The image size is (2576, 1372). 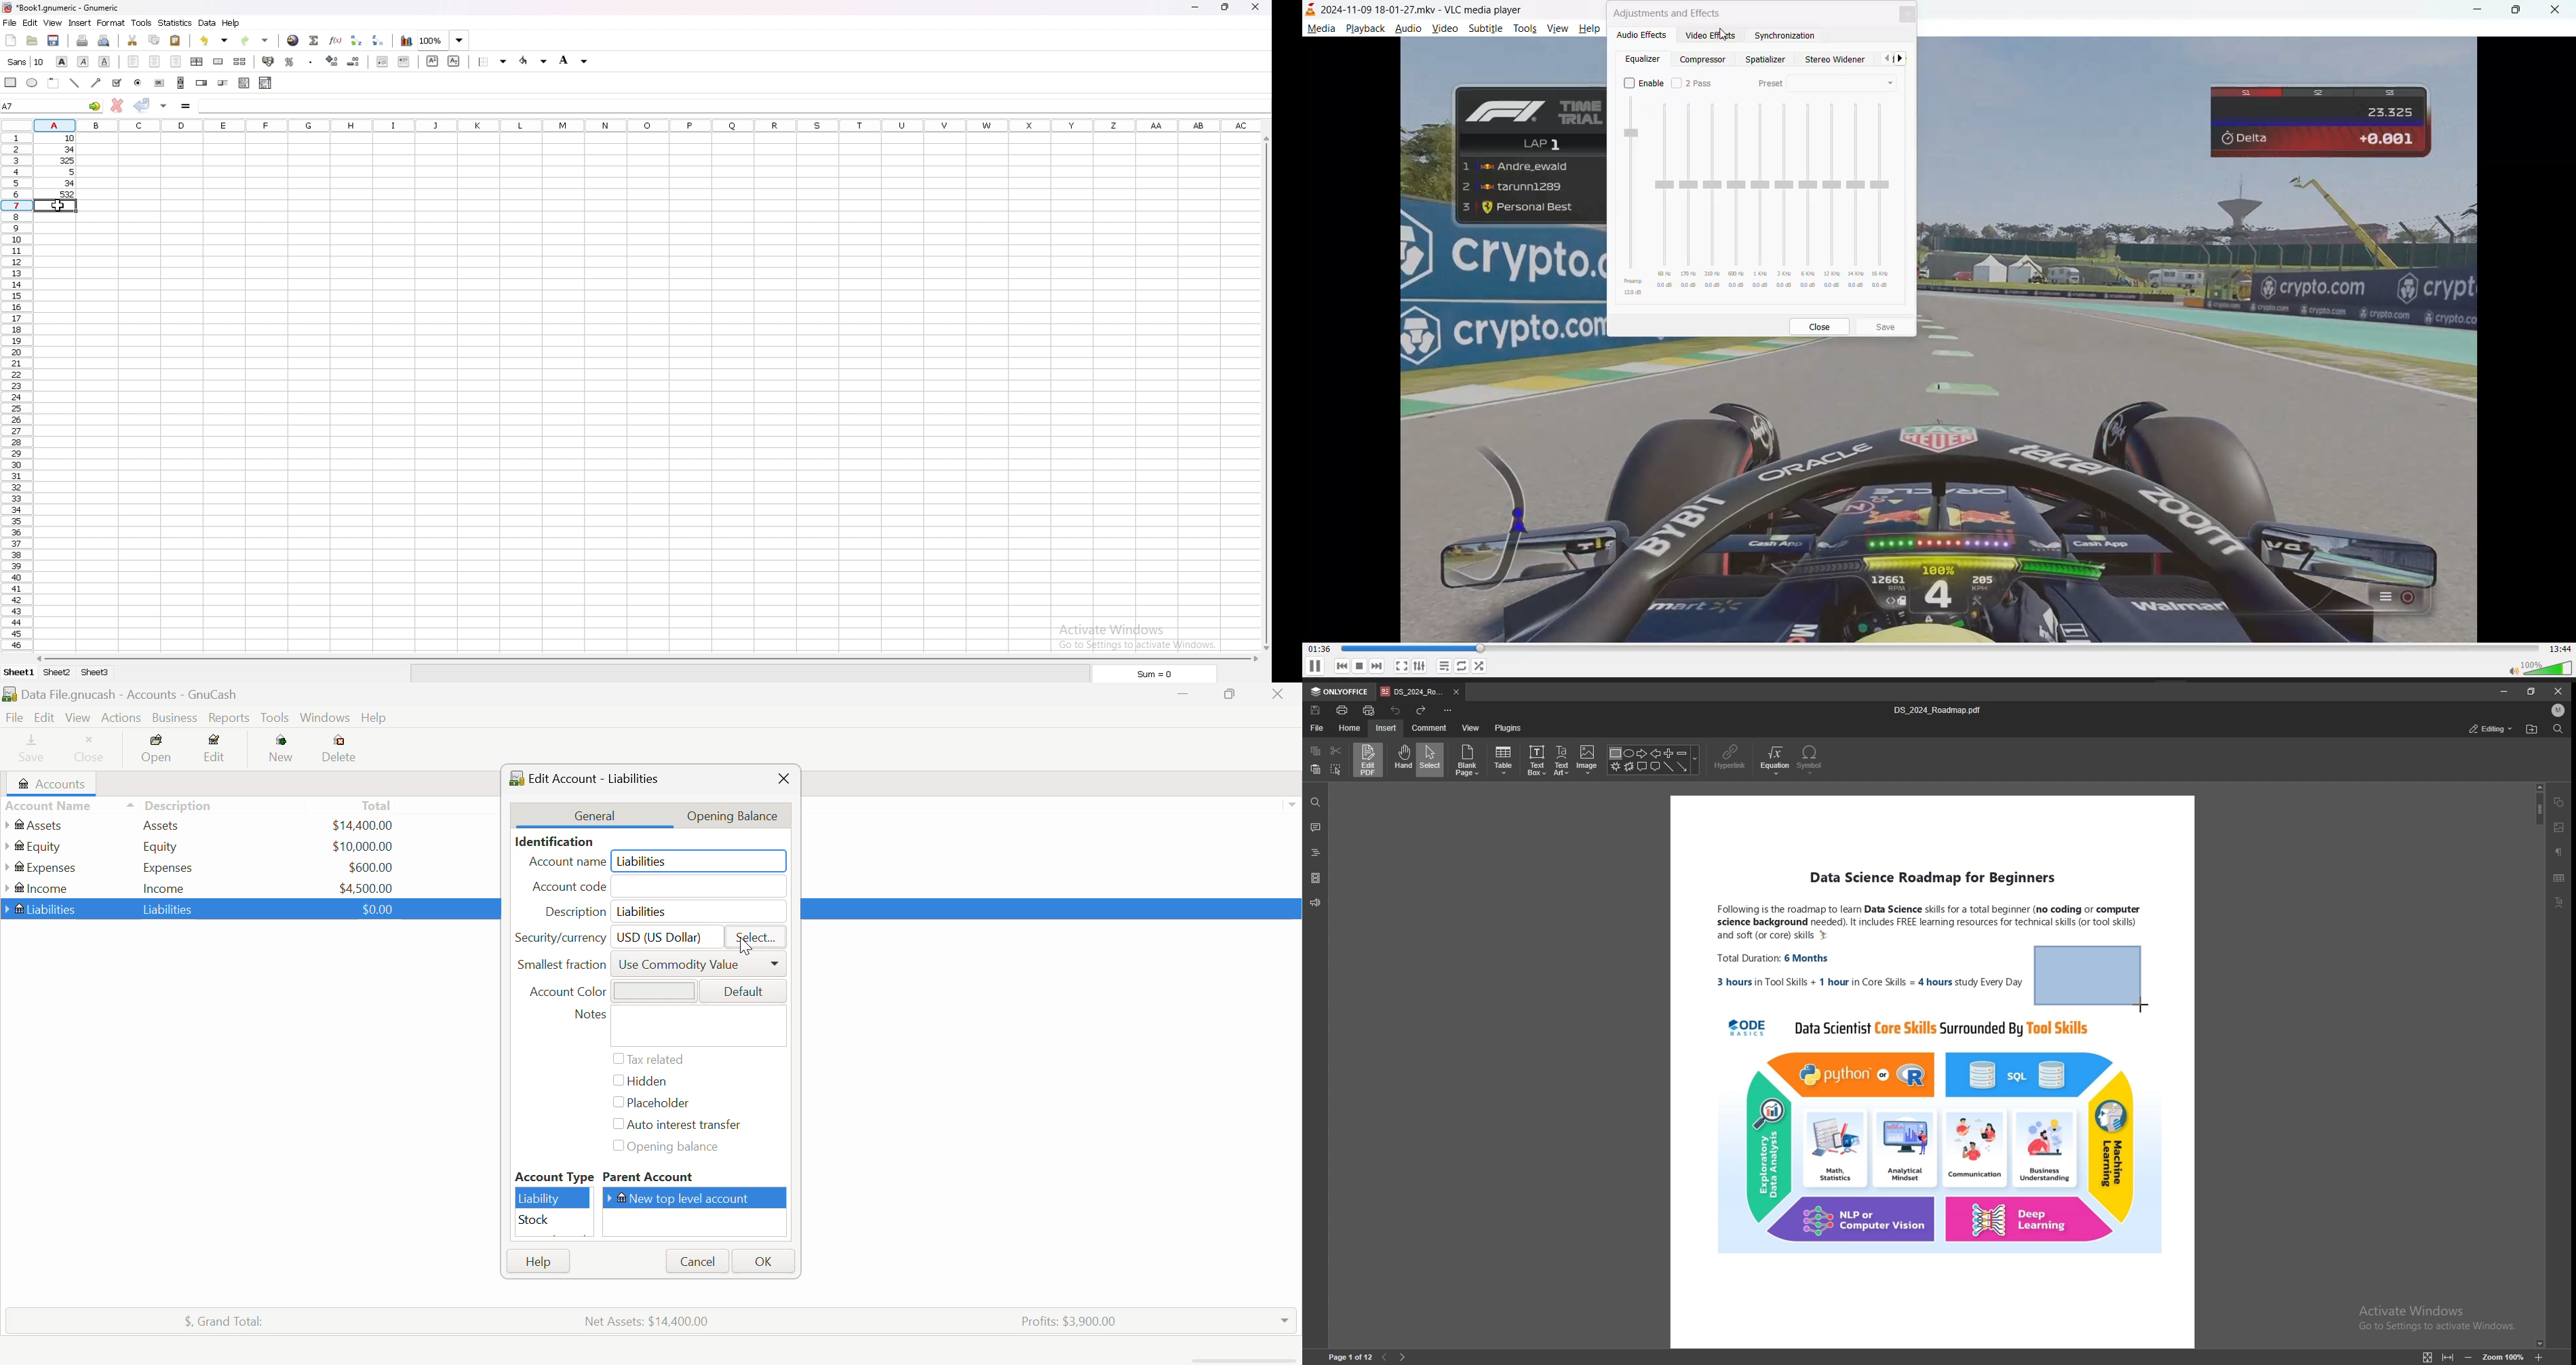 What do you see at coordinates (1315, 903) in the screenshot?
I see `feedback` at bounding box center [1315, 903].